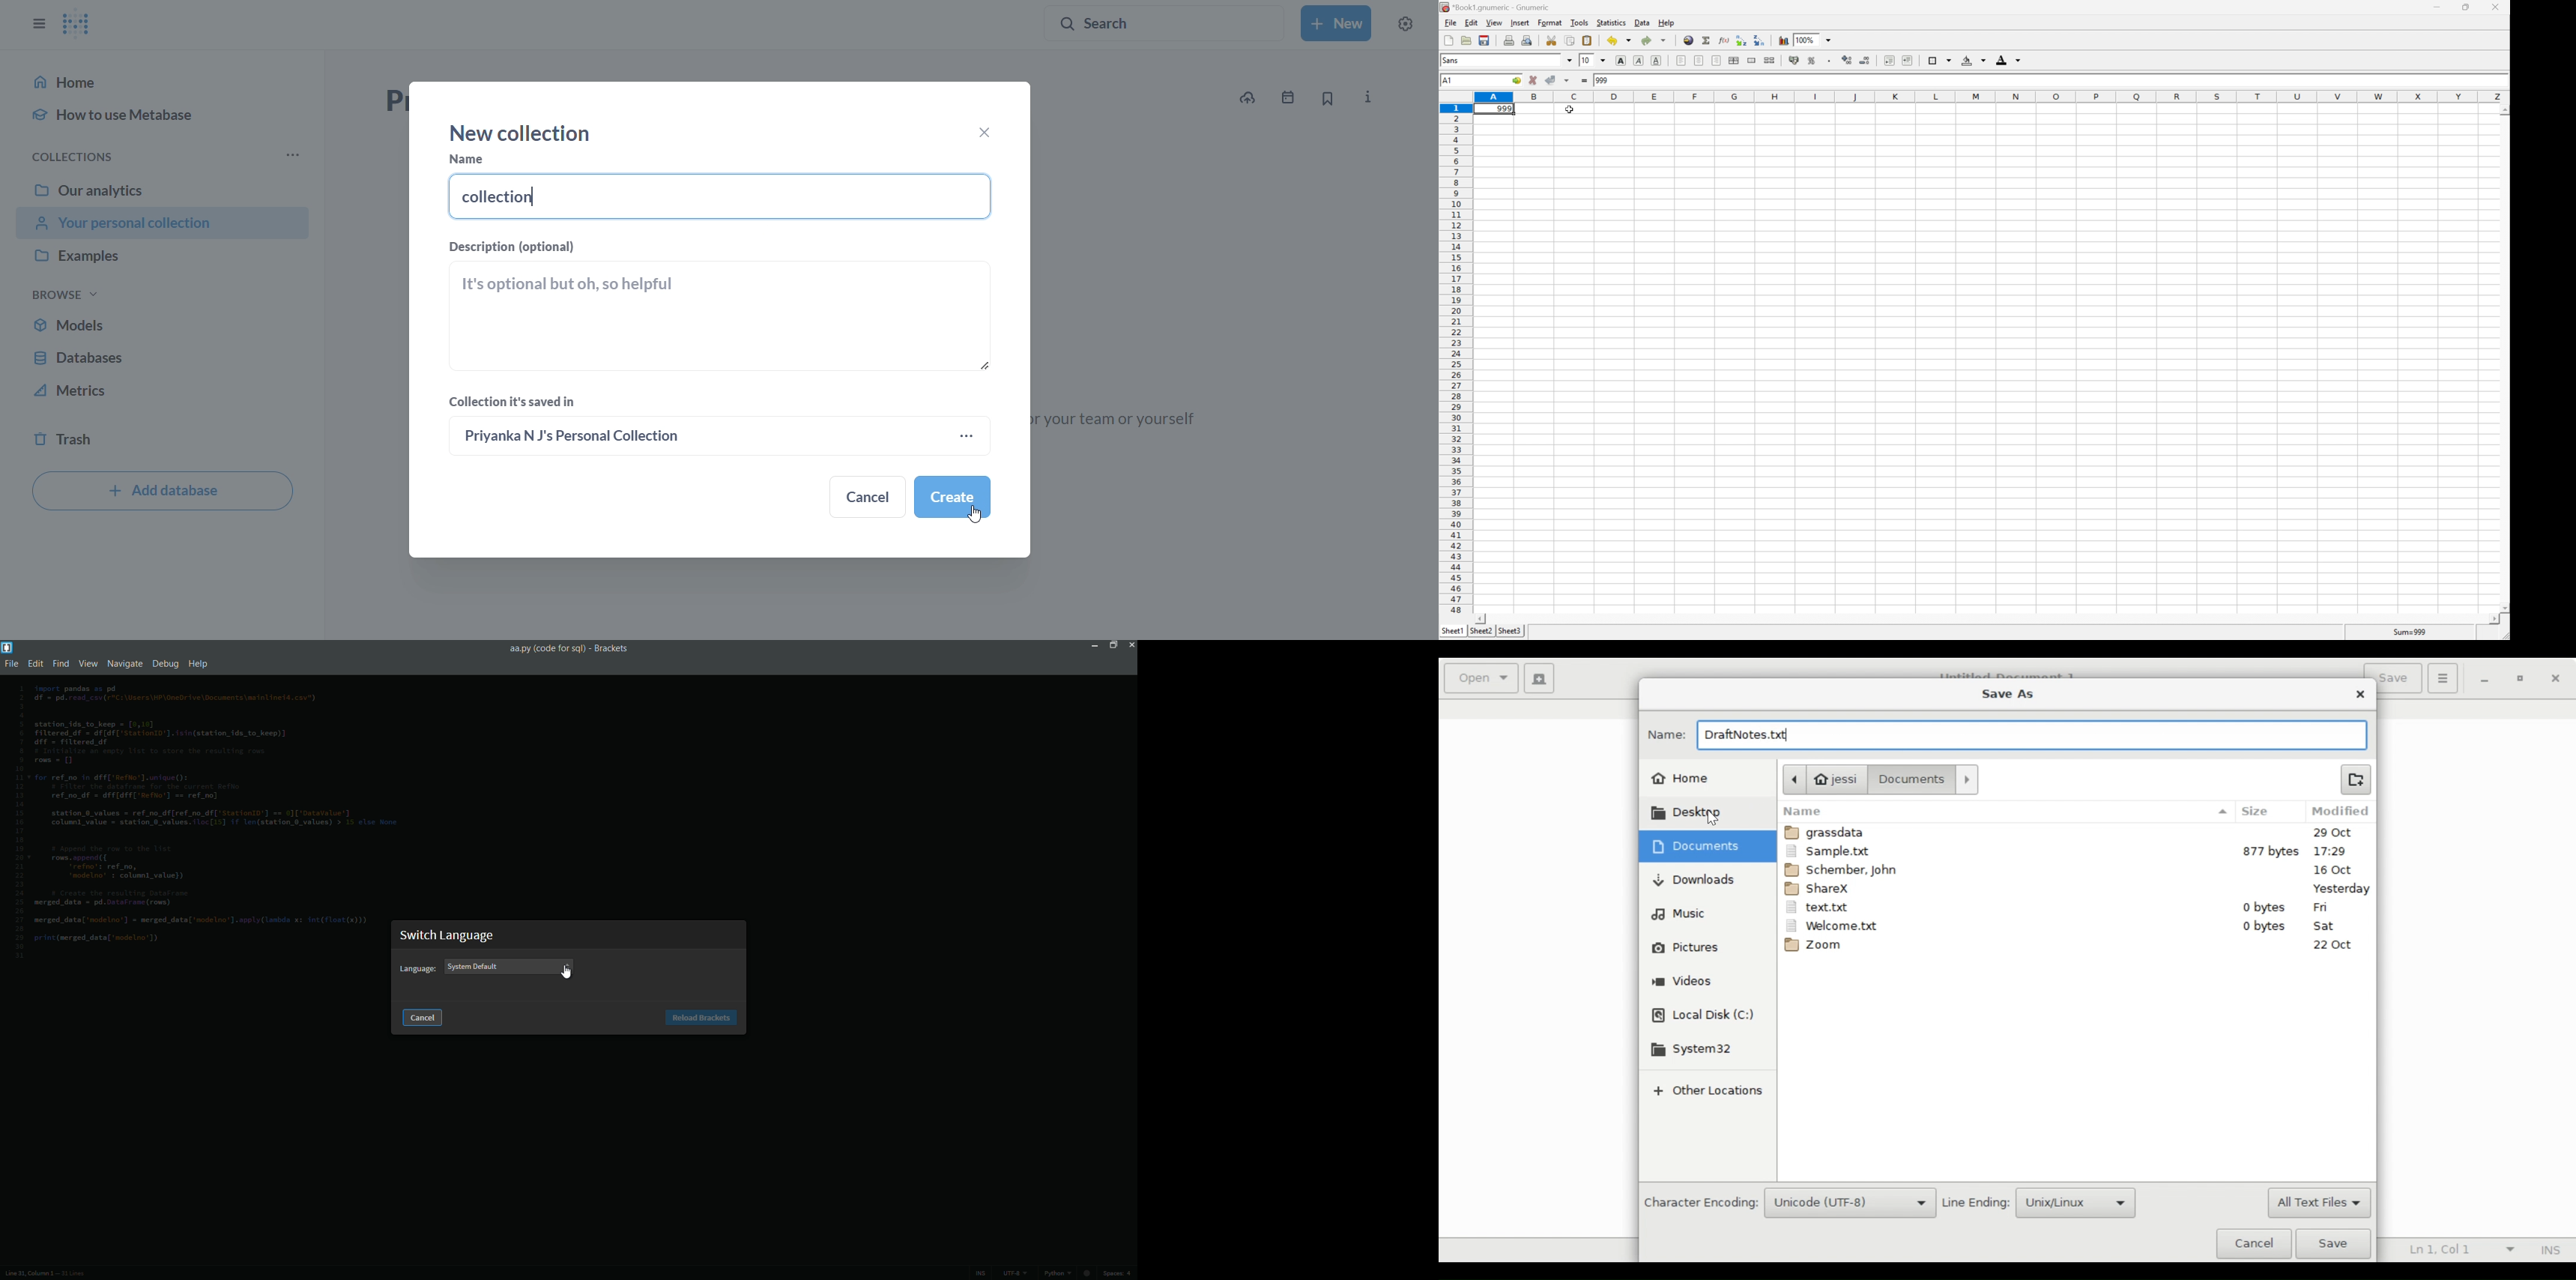  What do you see at coordinates (2493, 622) in the screenshot?
I see `scroll right` at bounding box center [2493, 622].